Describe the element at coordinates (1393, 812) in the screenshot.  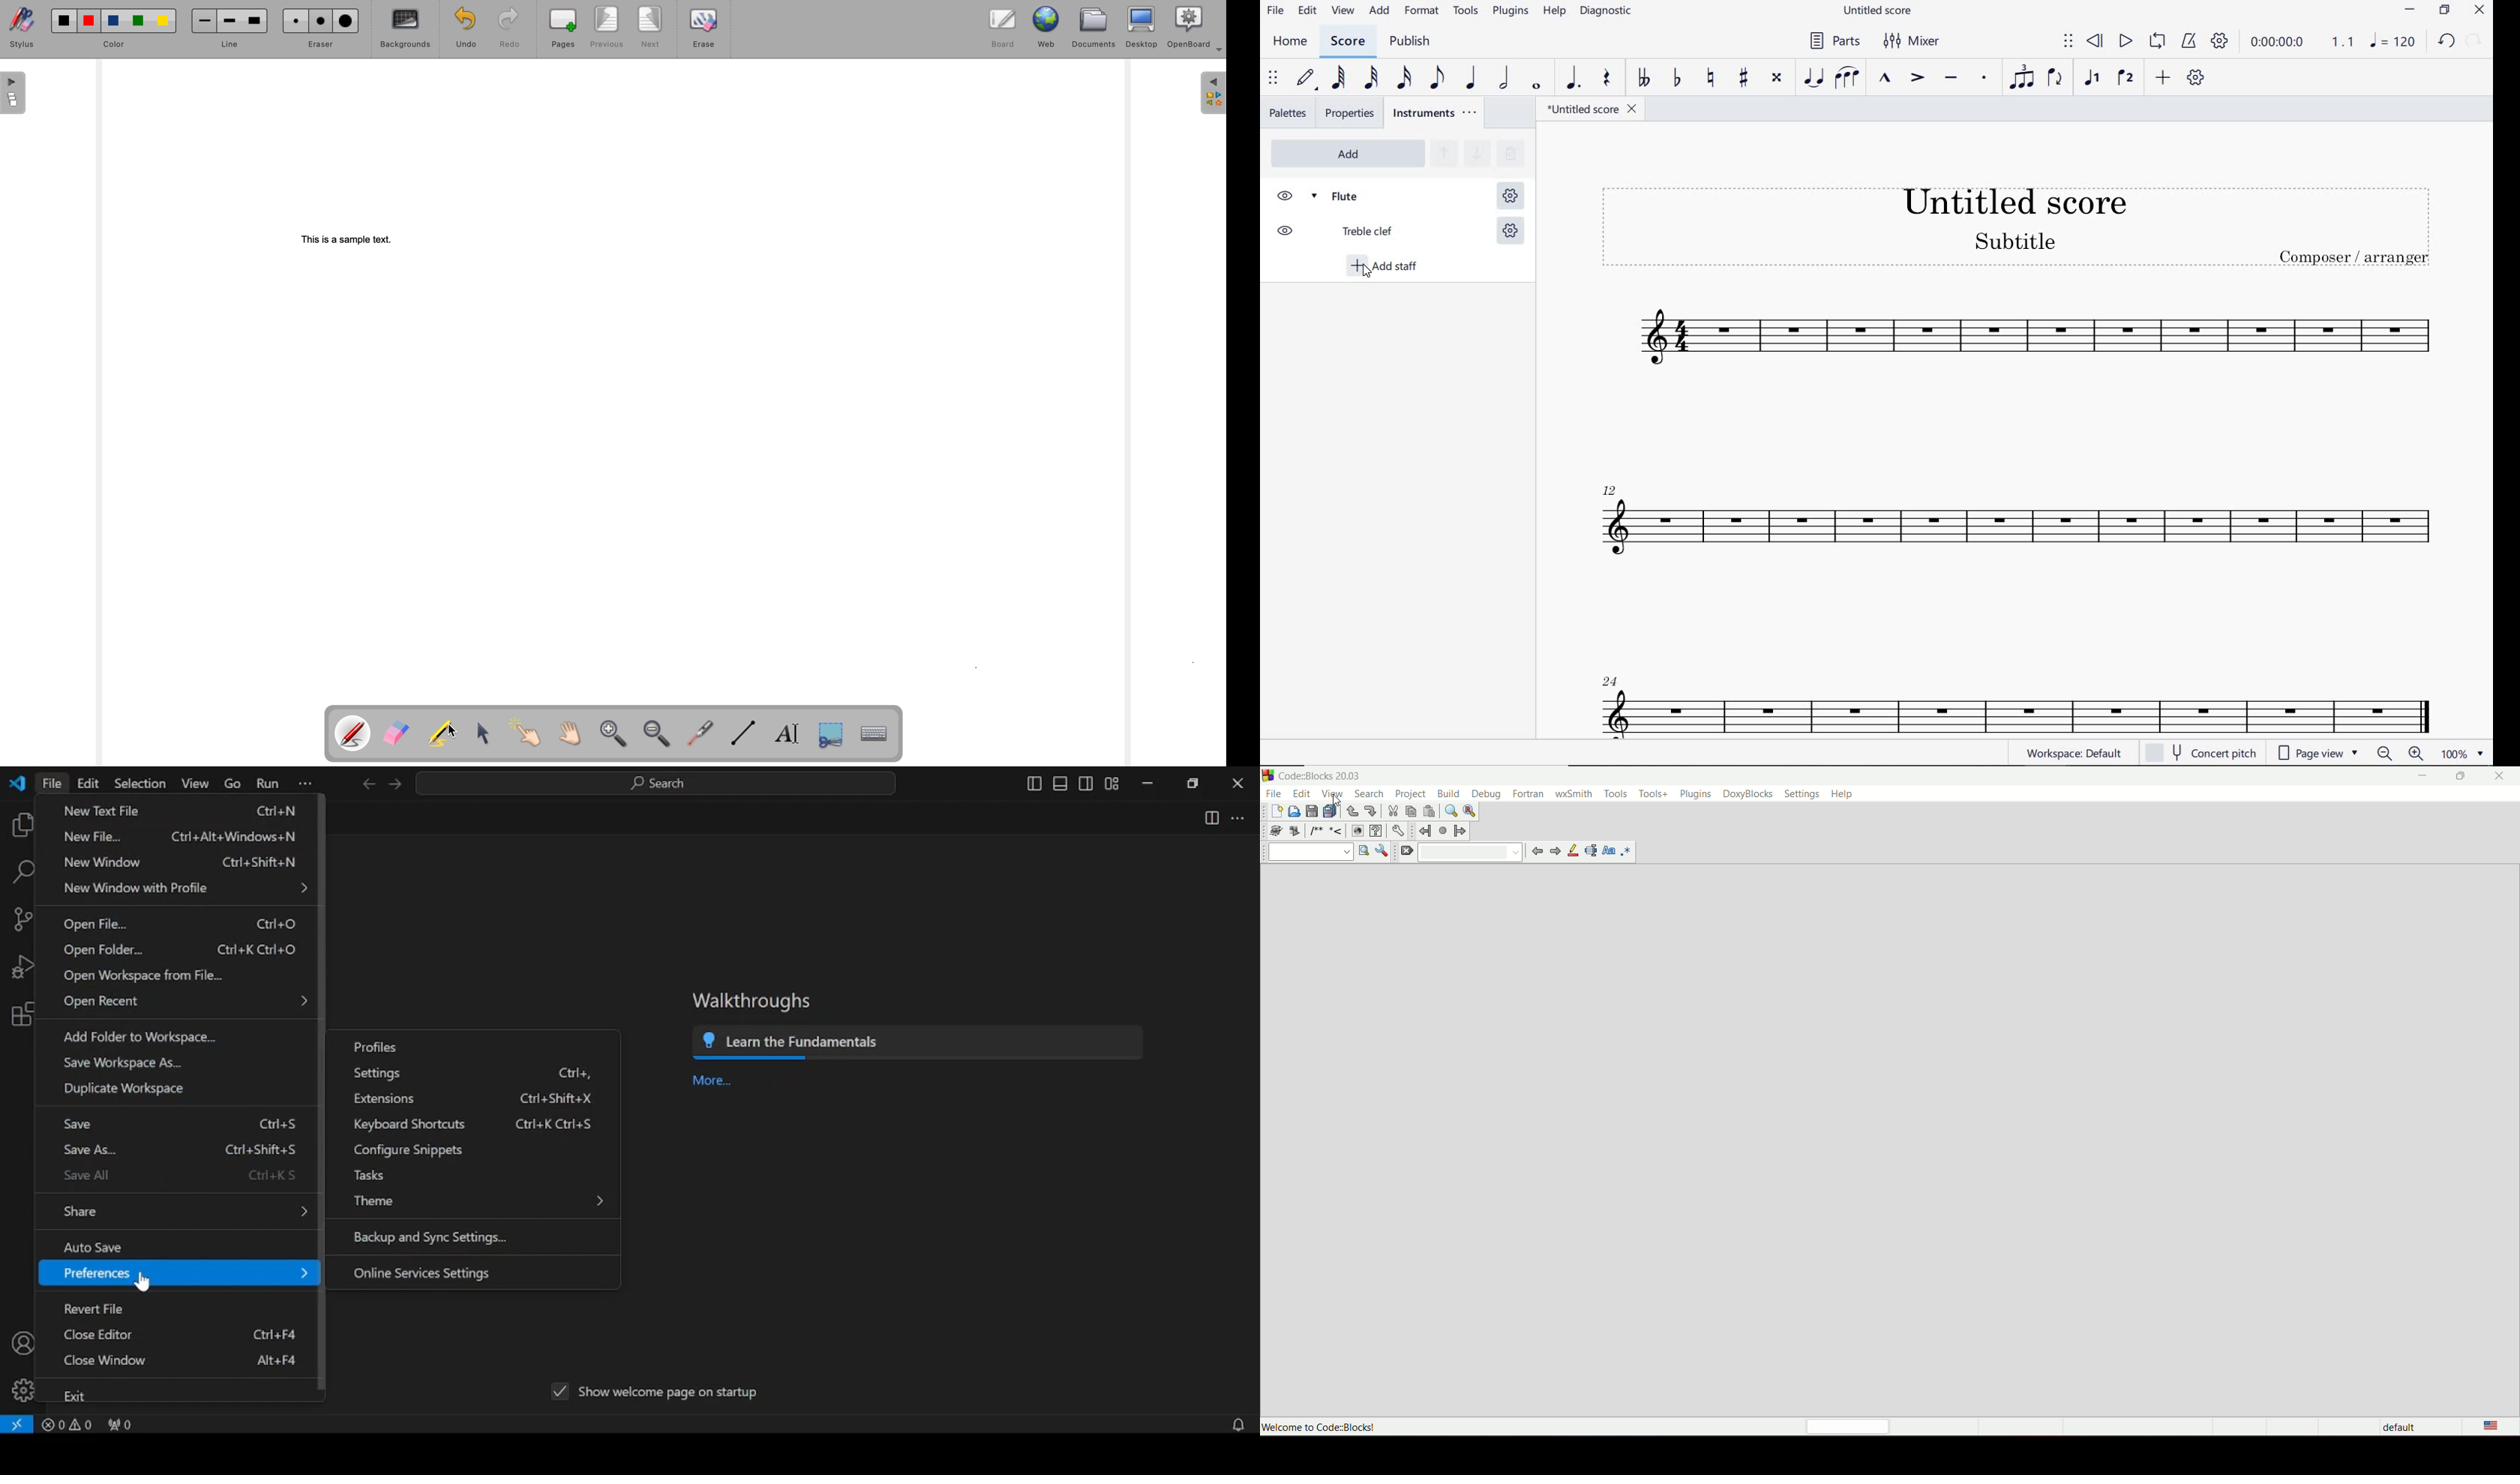
I see `cut` at that location.